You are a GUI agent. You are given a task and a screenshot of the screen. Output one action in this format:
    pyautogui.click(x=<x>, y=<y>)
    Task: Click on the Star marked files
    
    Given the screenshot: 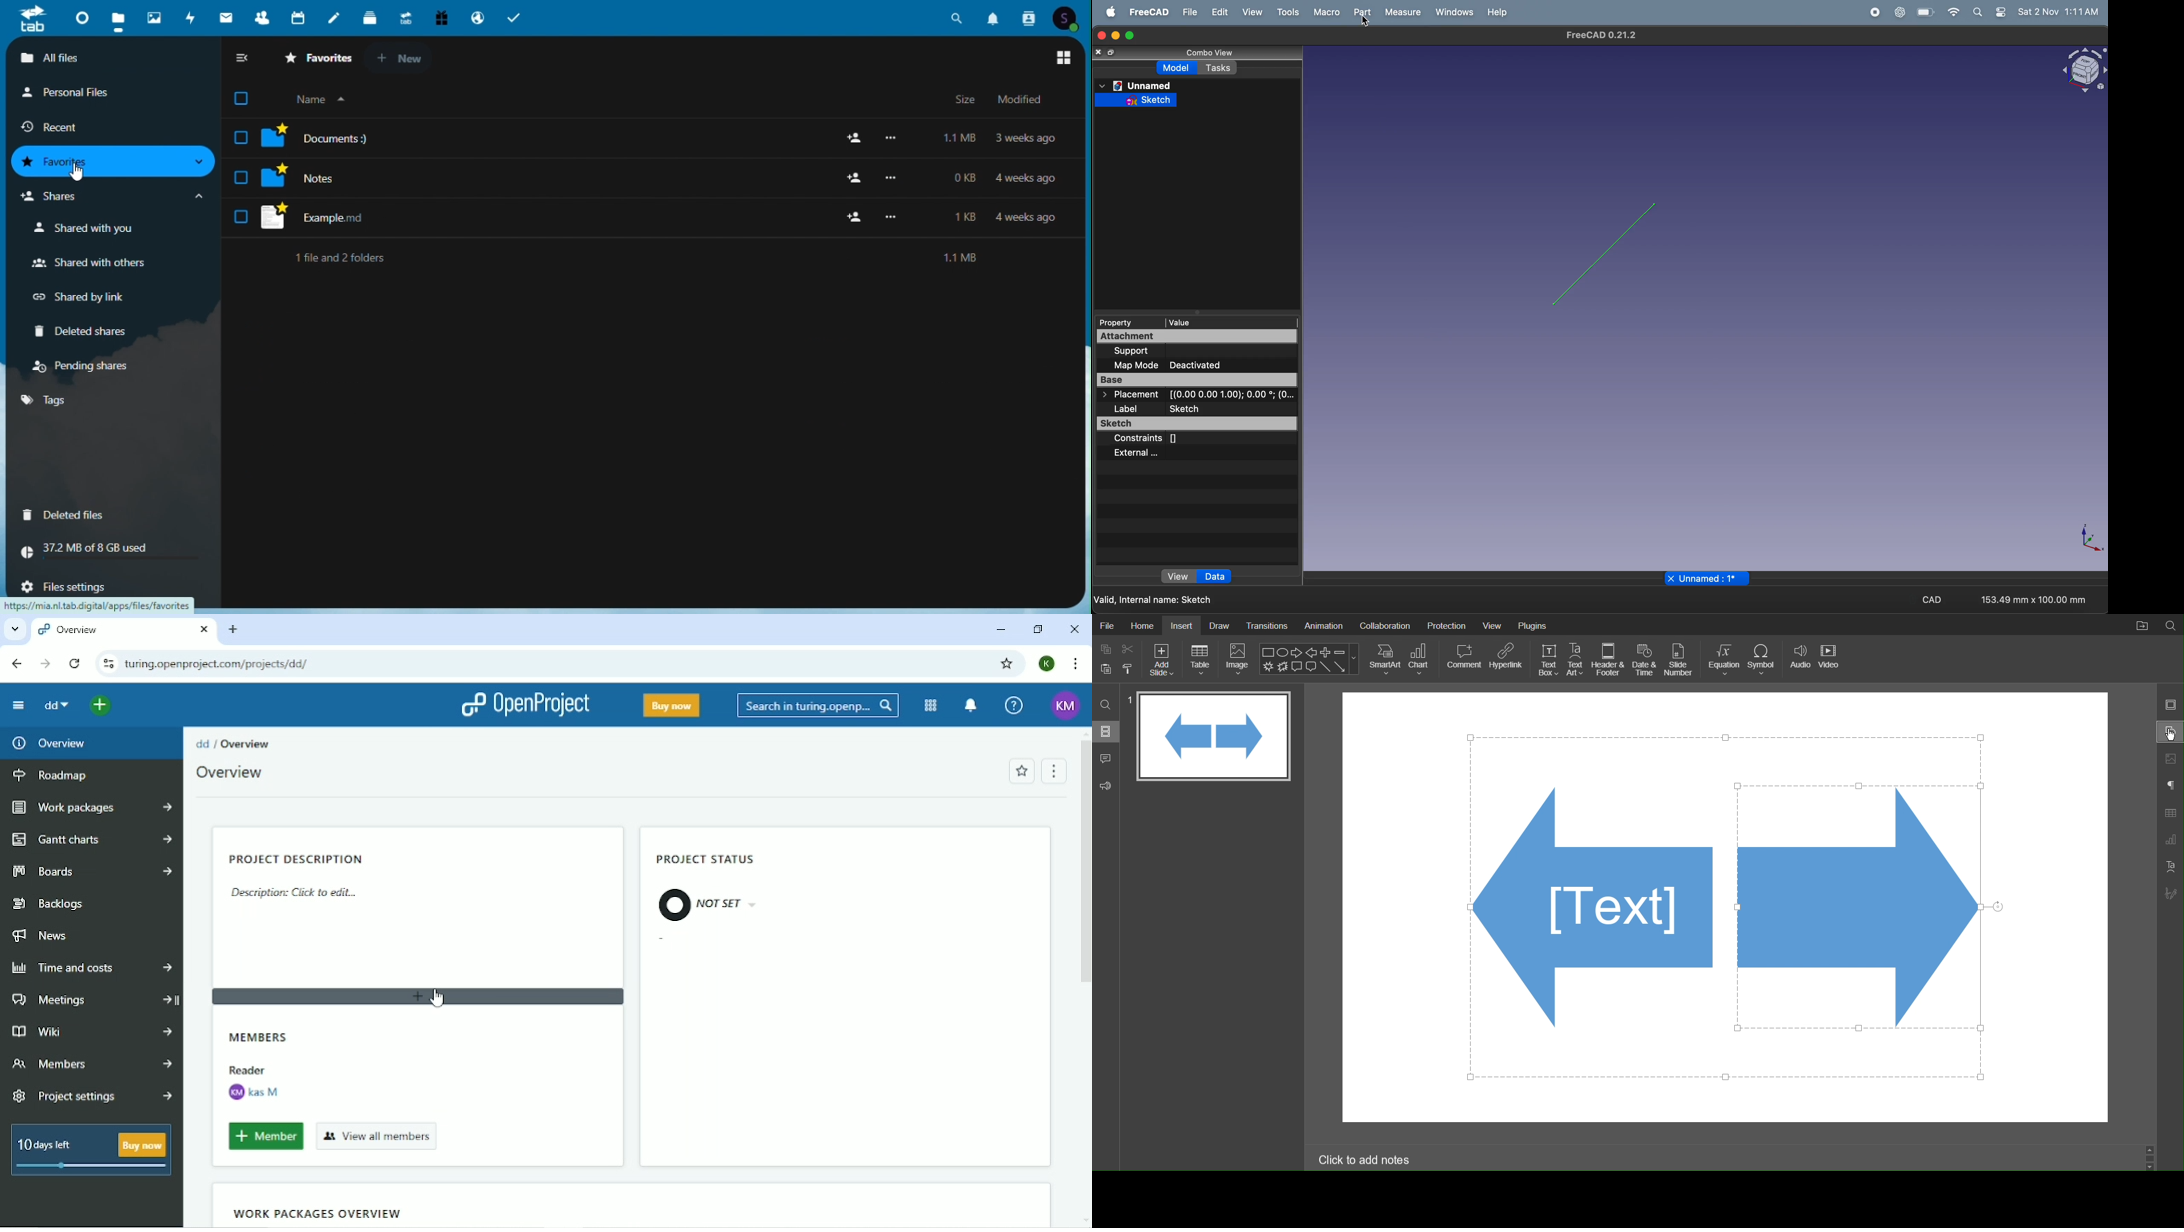 What is the action you would take?
    pyautogui.click(x=652, y=194)
    